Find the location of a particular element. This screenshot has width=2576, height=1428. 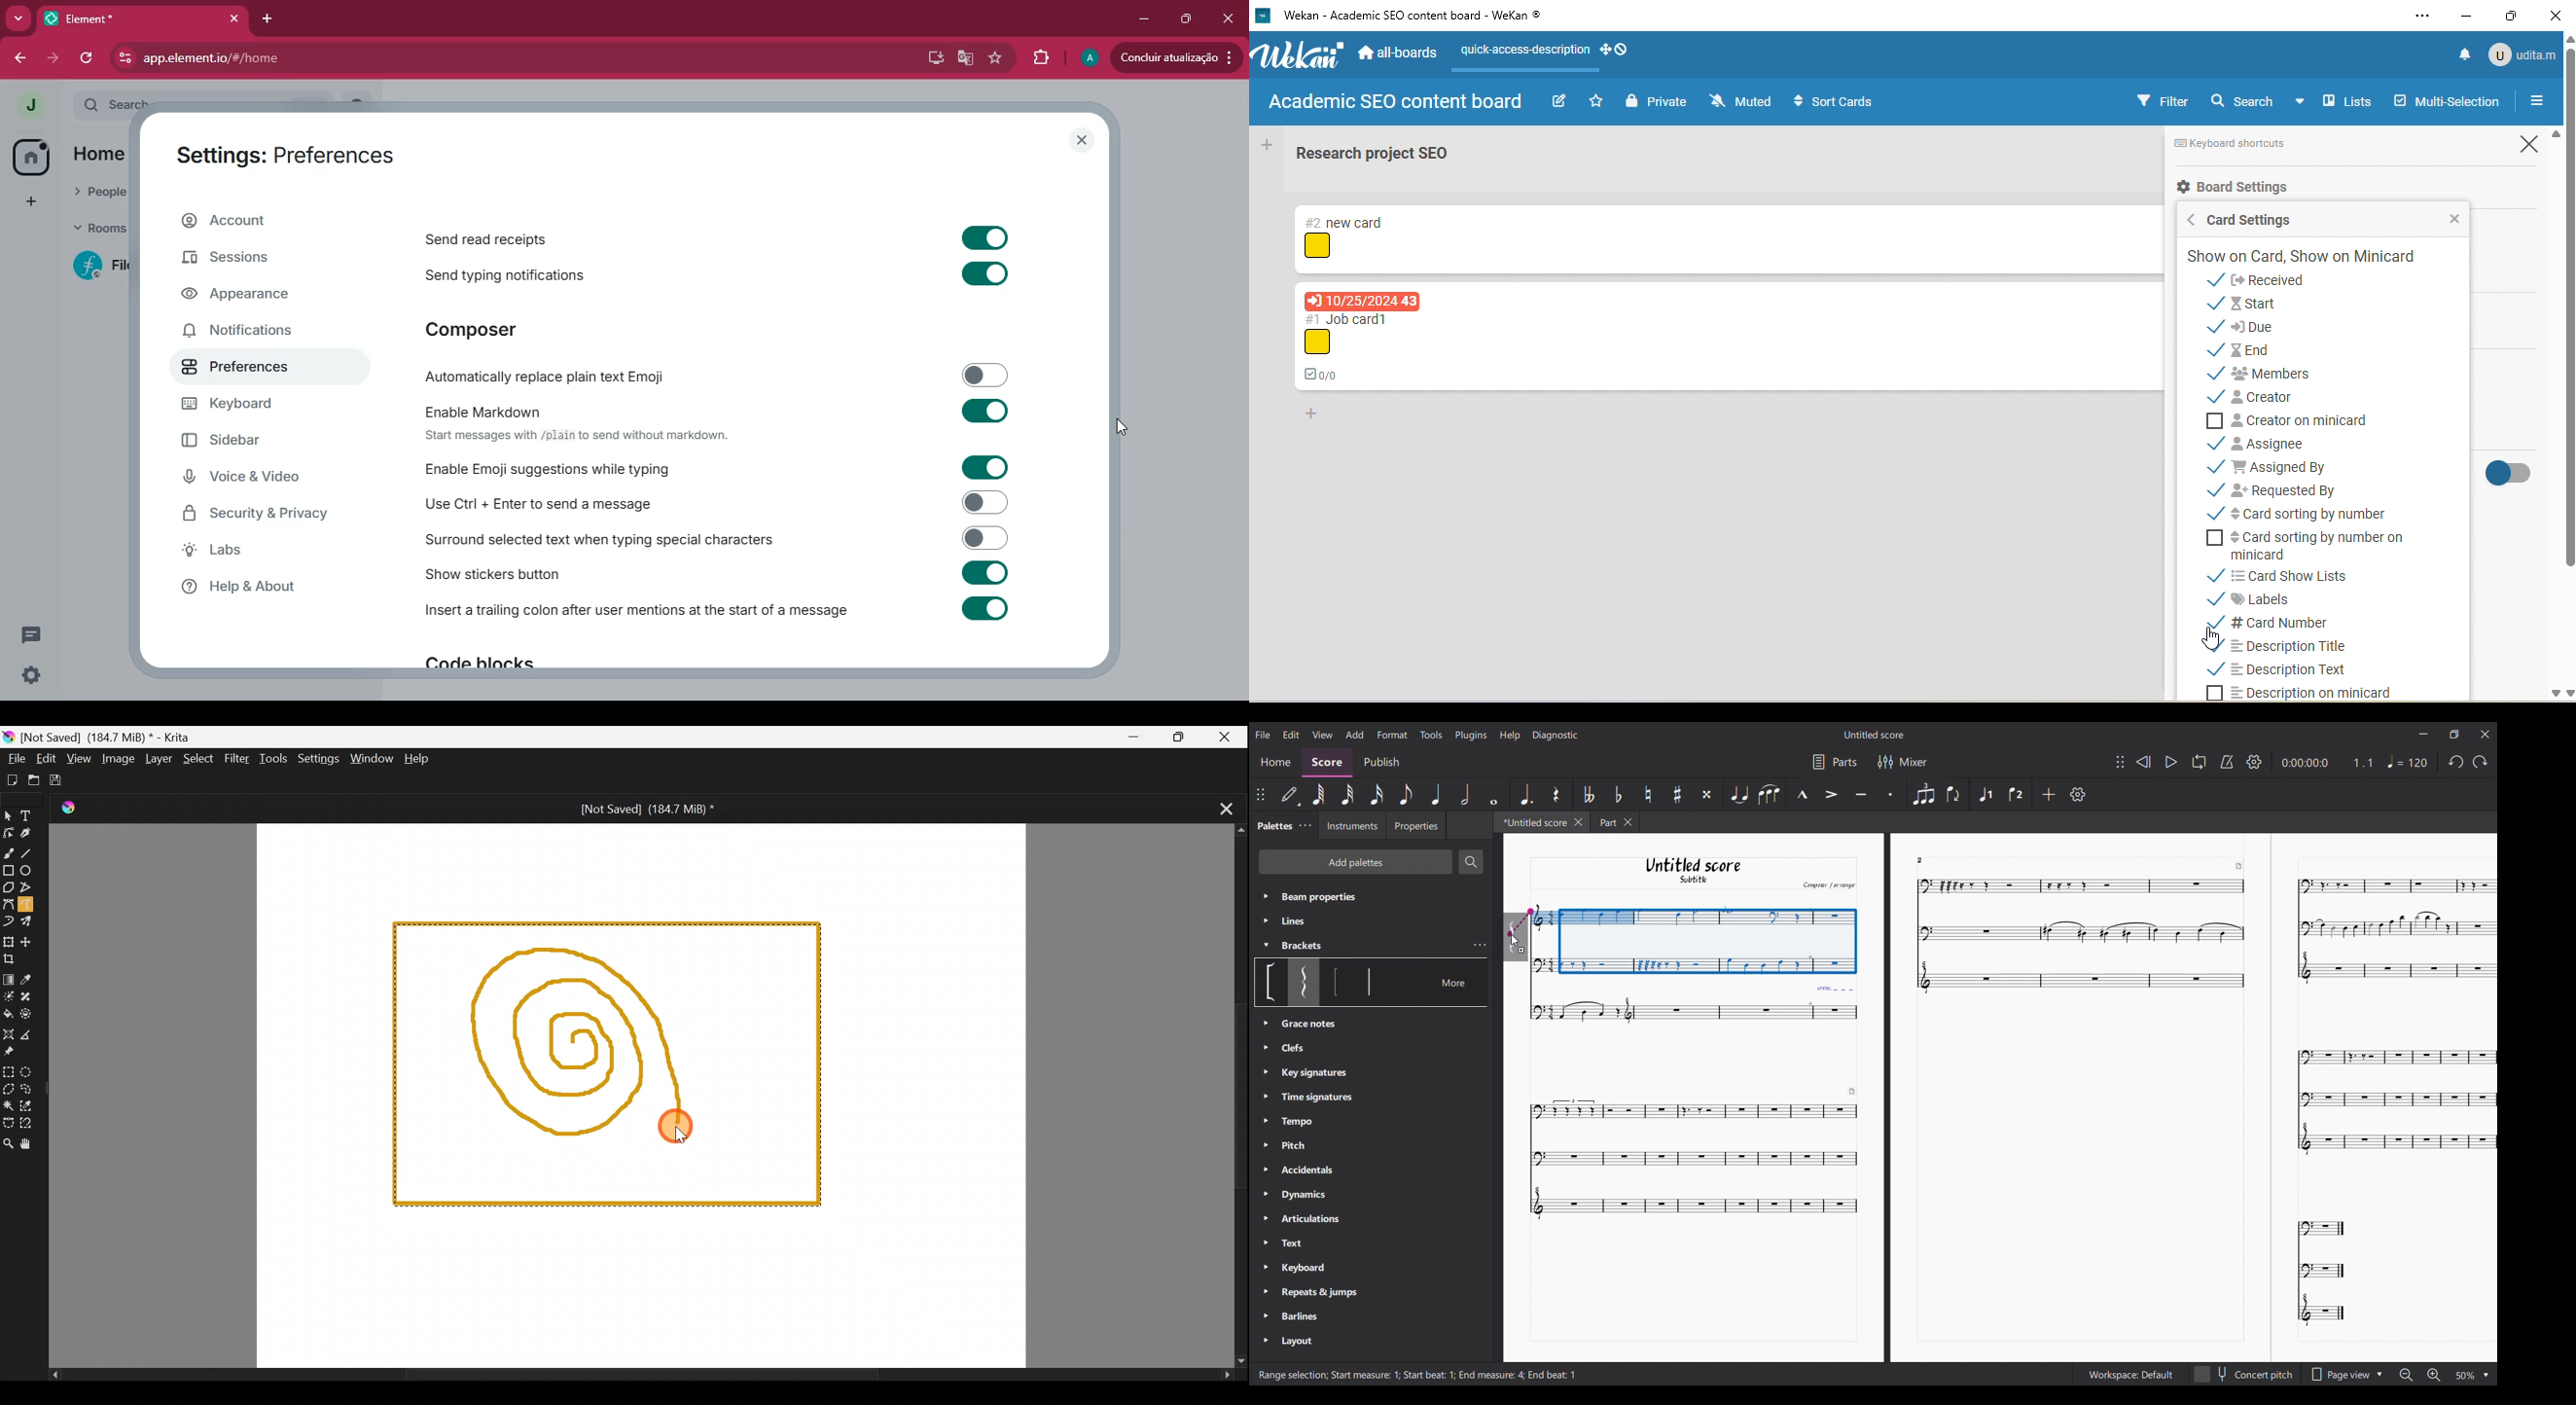

scroll up is located at coordinates (2567, 39).